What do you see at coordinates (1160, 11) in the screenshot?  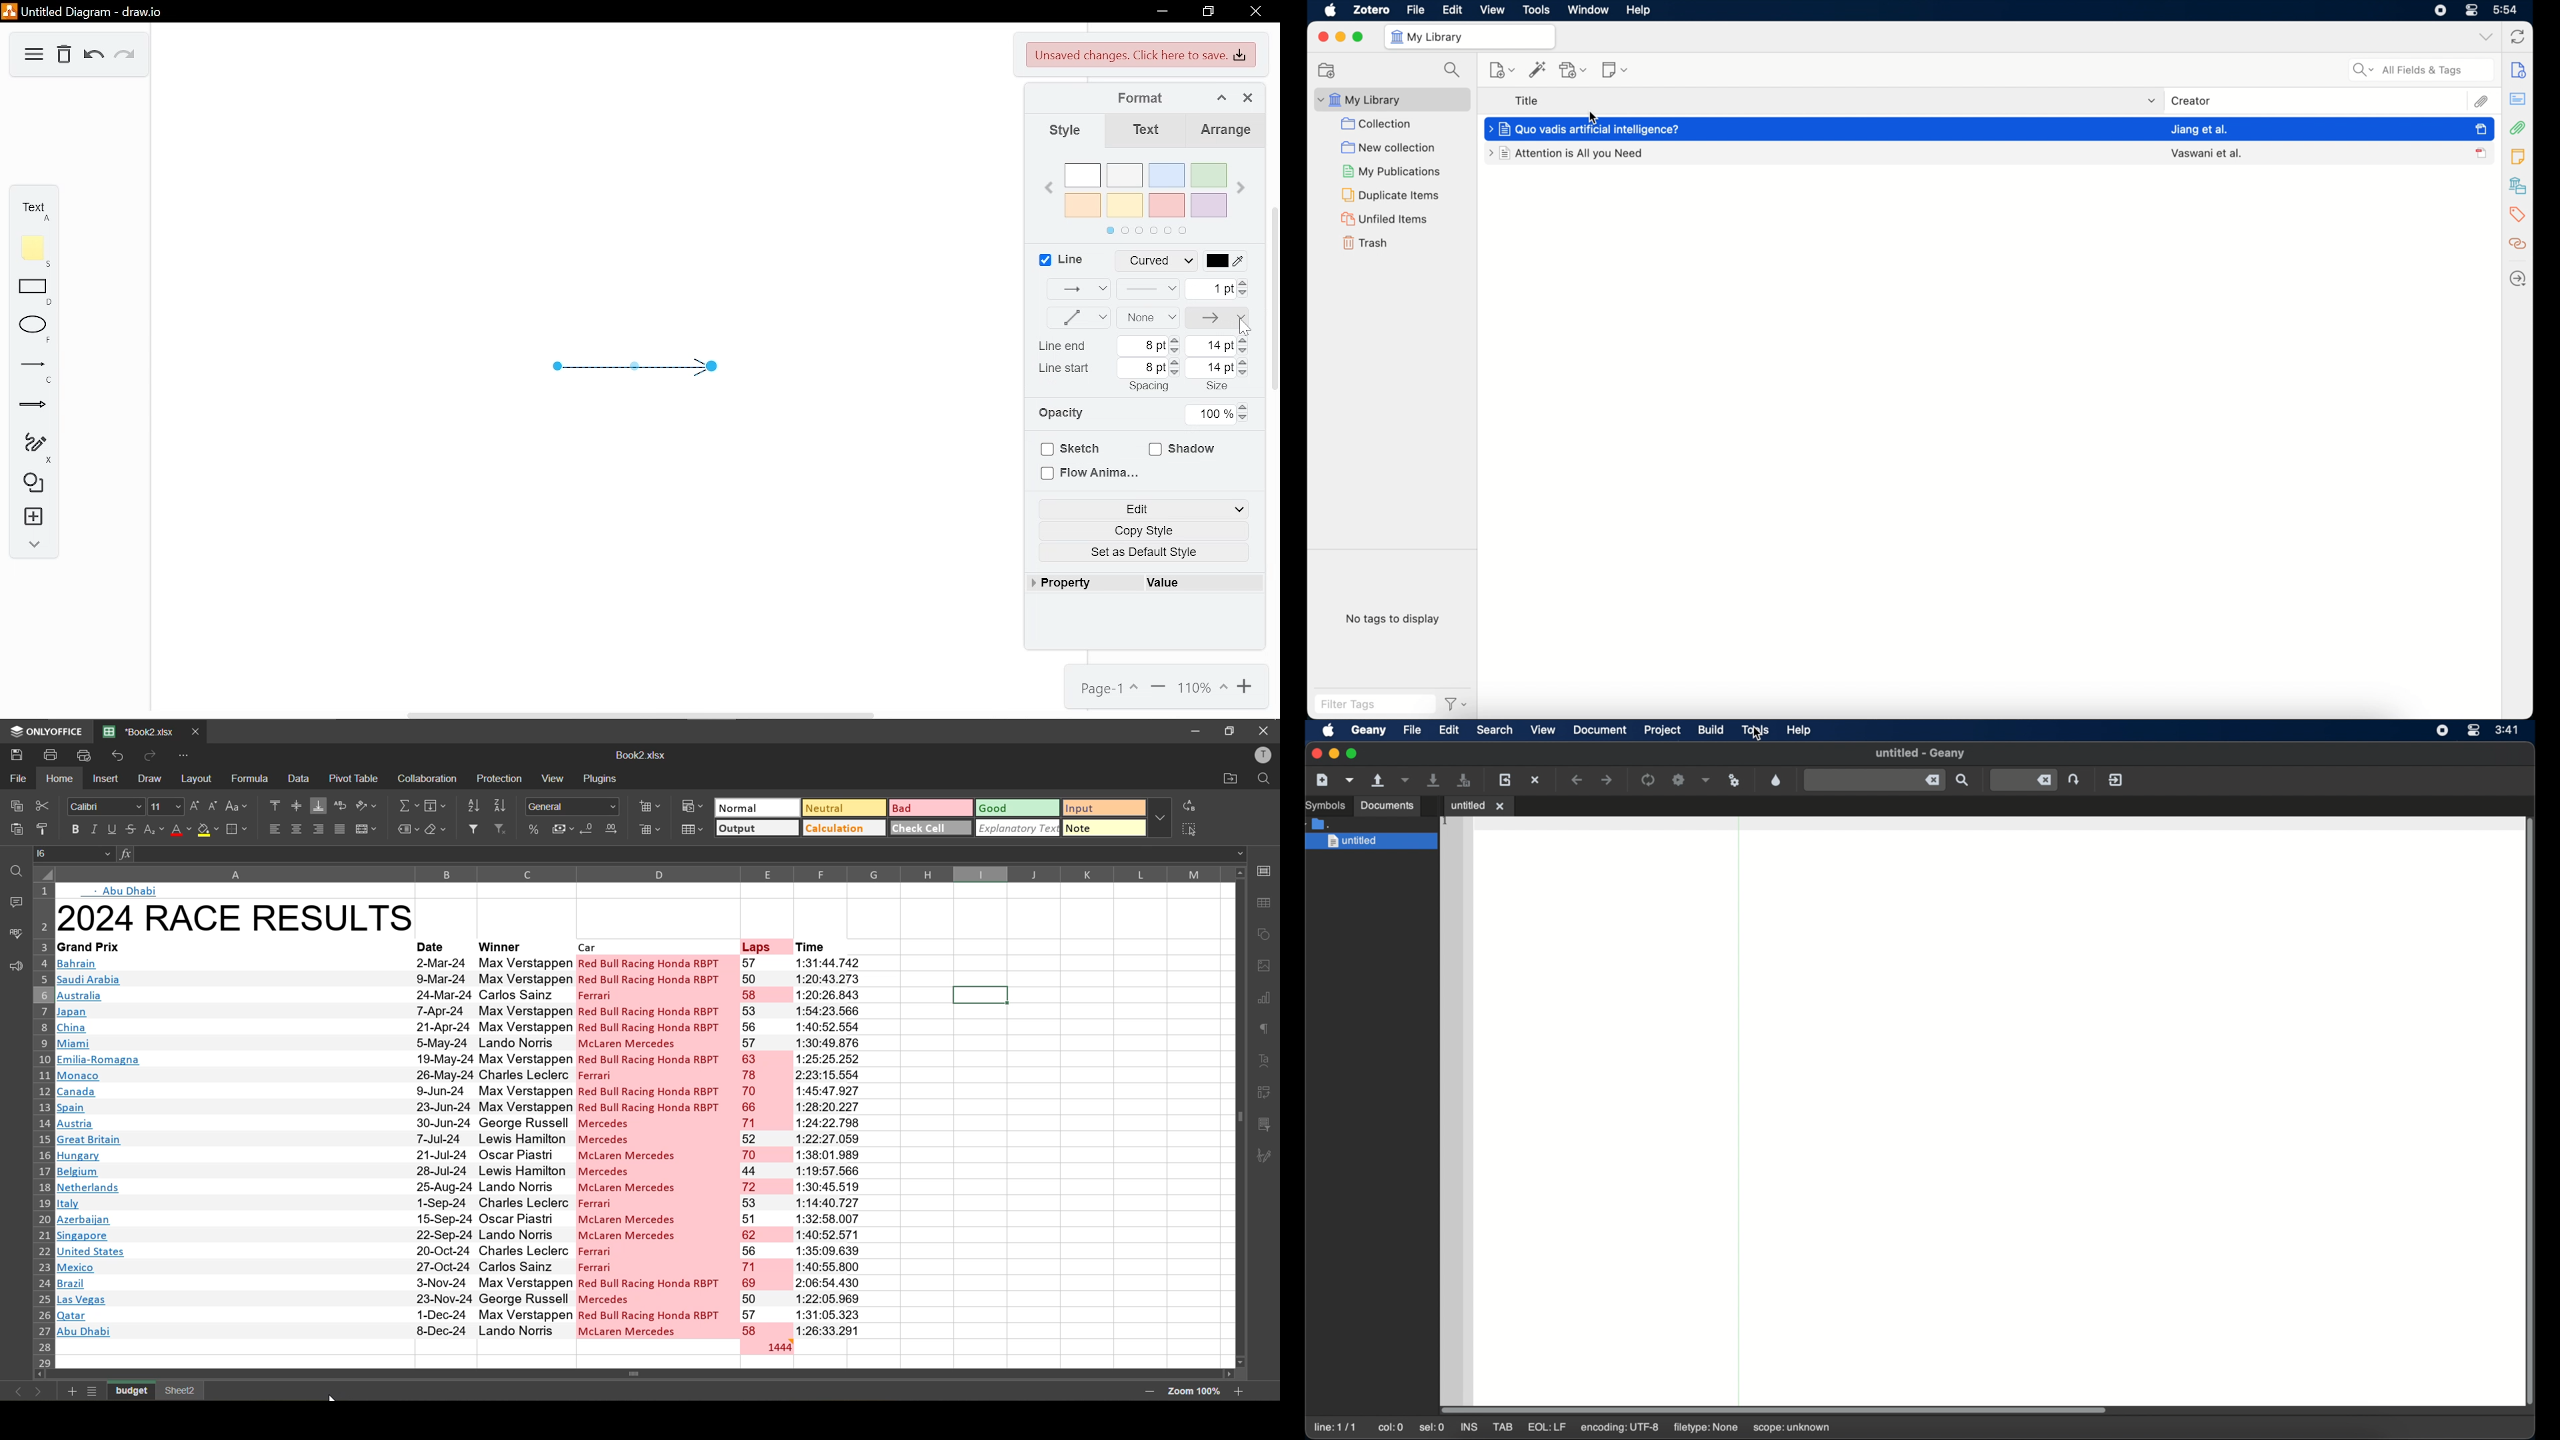 I see `Minimize` at bounding box center [1160, 11].